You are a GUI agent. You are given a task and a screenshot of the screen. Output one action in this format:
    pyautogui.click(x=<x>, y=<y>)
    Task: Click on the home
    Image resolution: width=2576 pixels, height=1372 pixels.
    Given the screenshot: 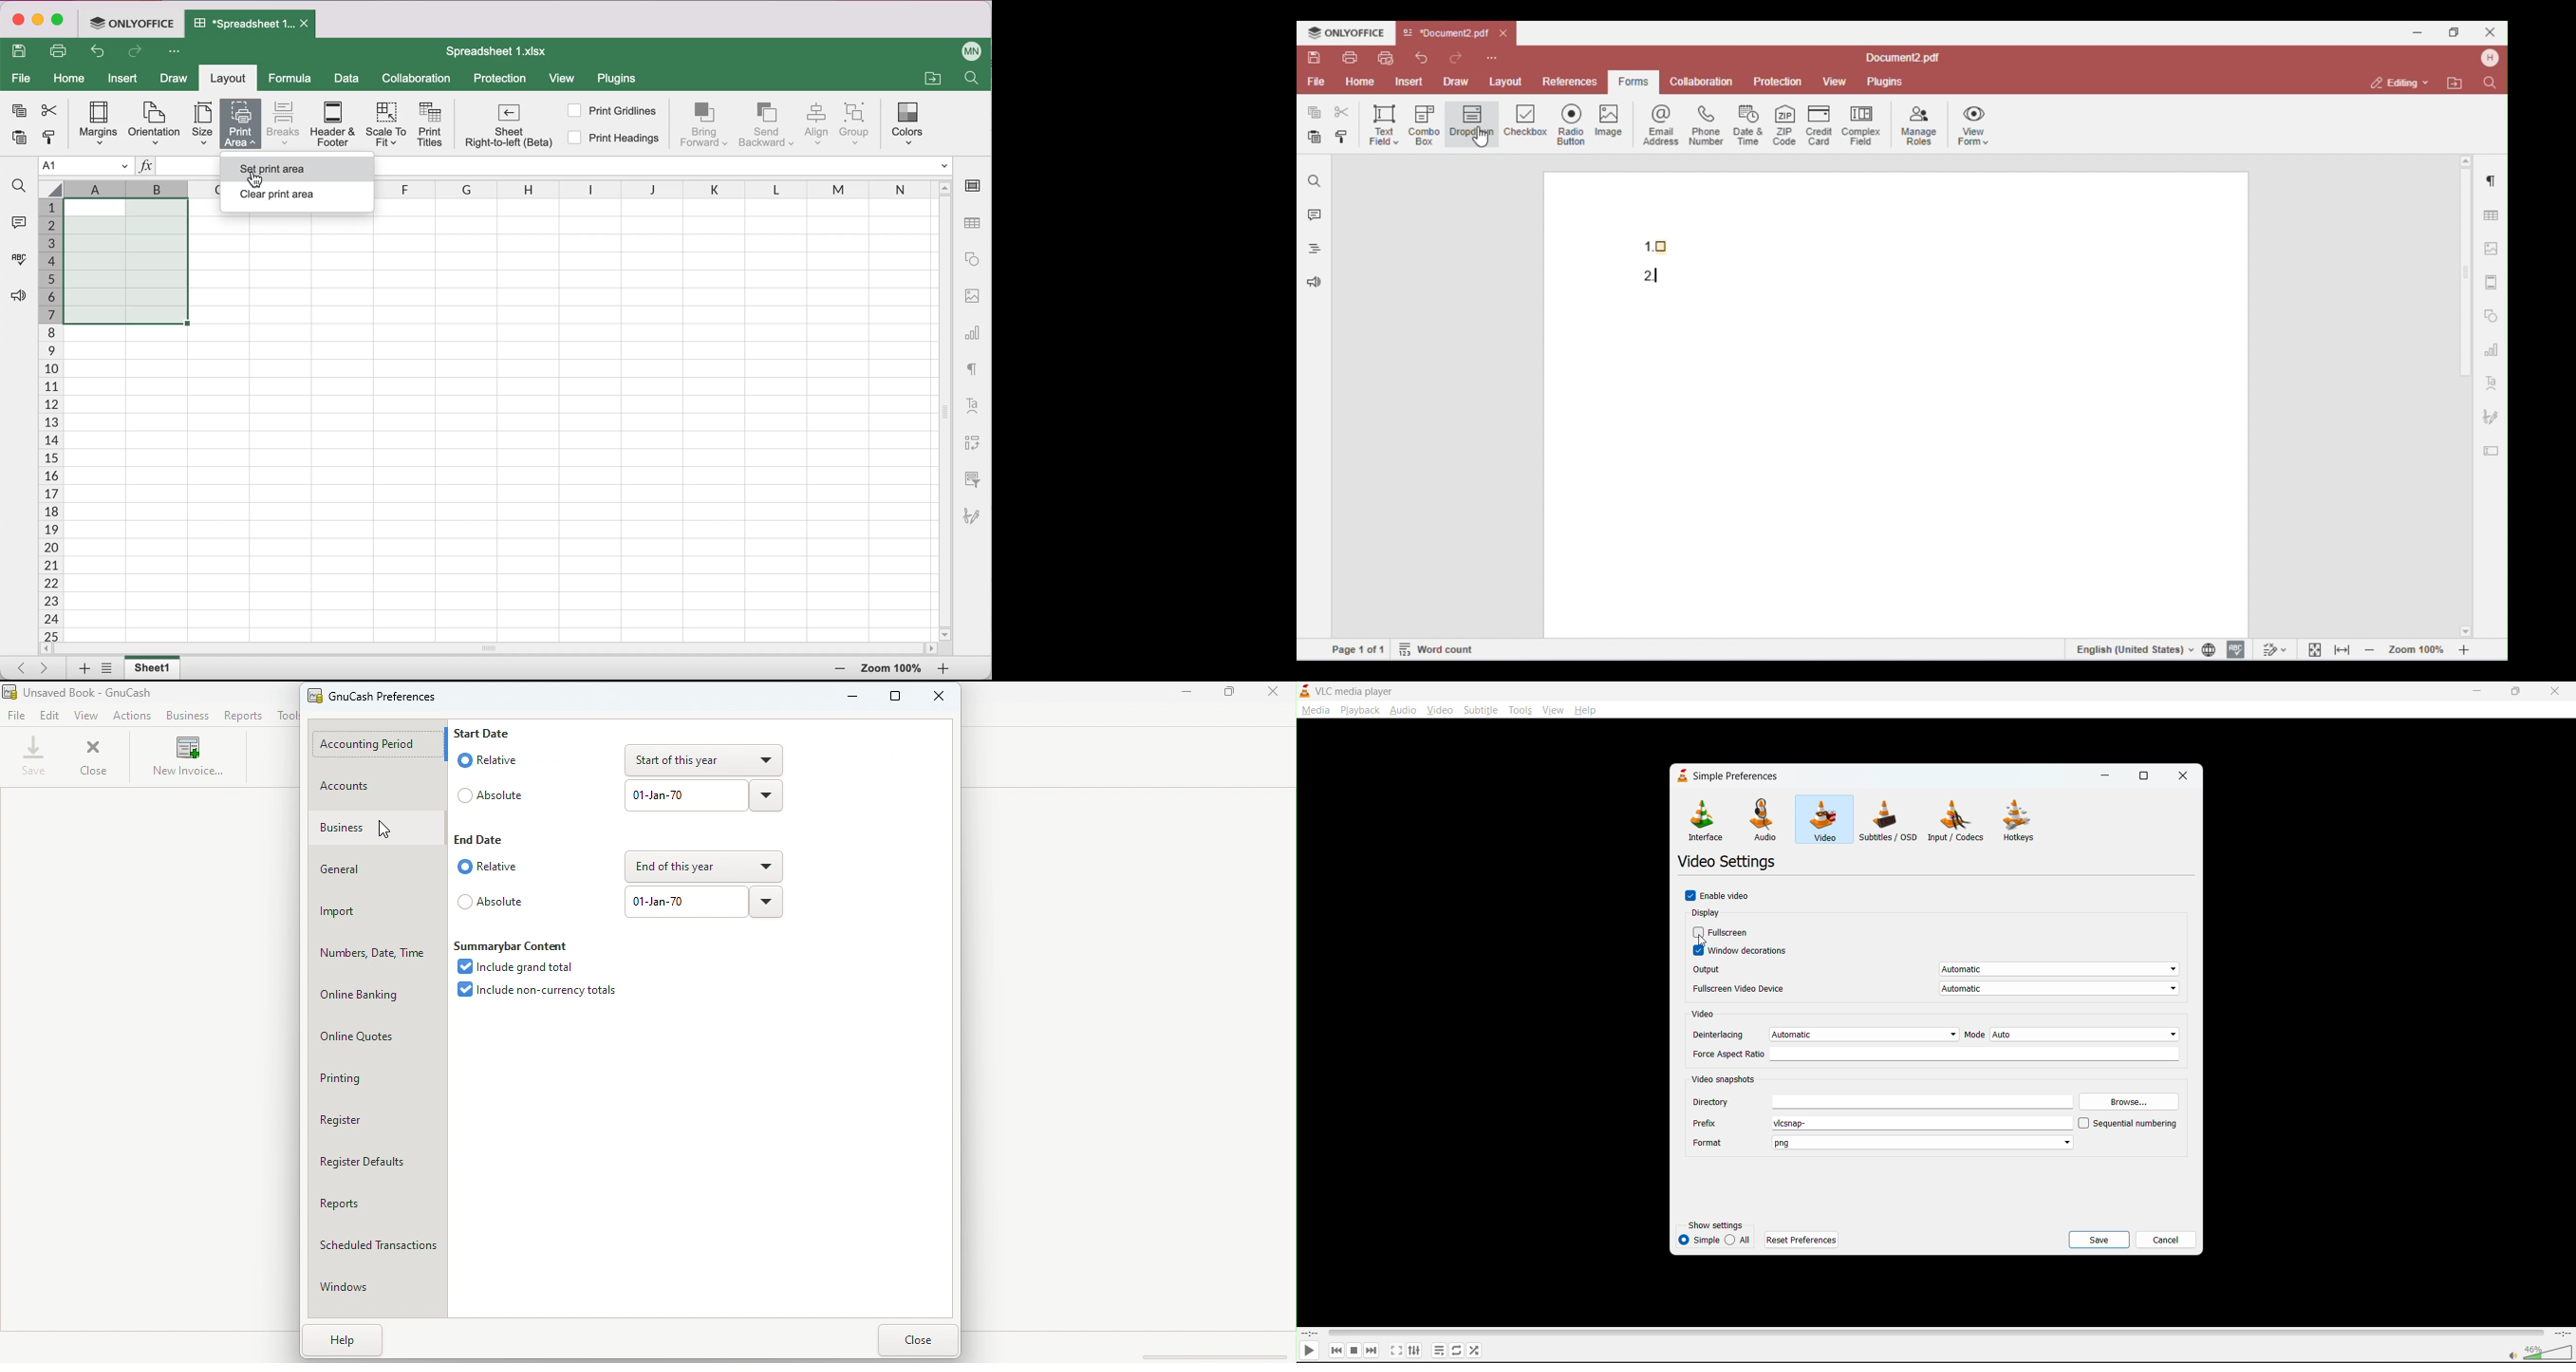 What is the action you would take?
    pyautogui.click(x=70, y=79)
    